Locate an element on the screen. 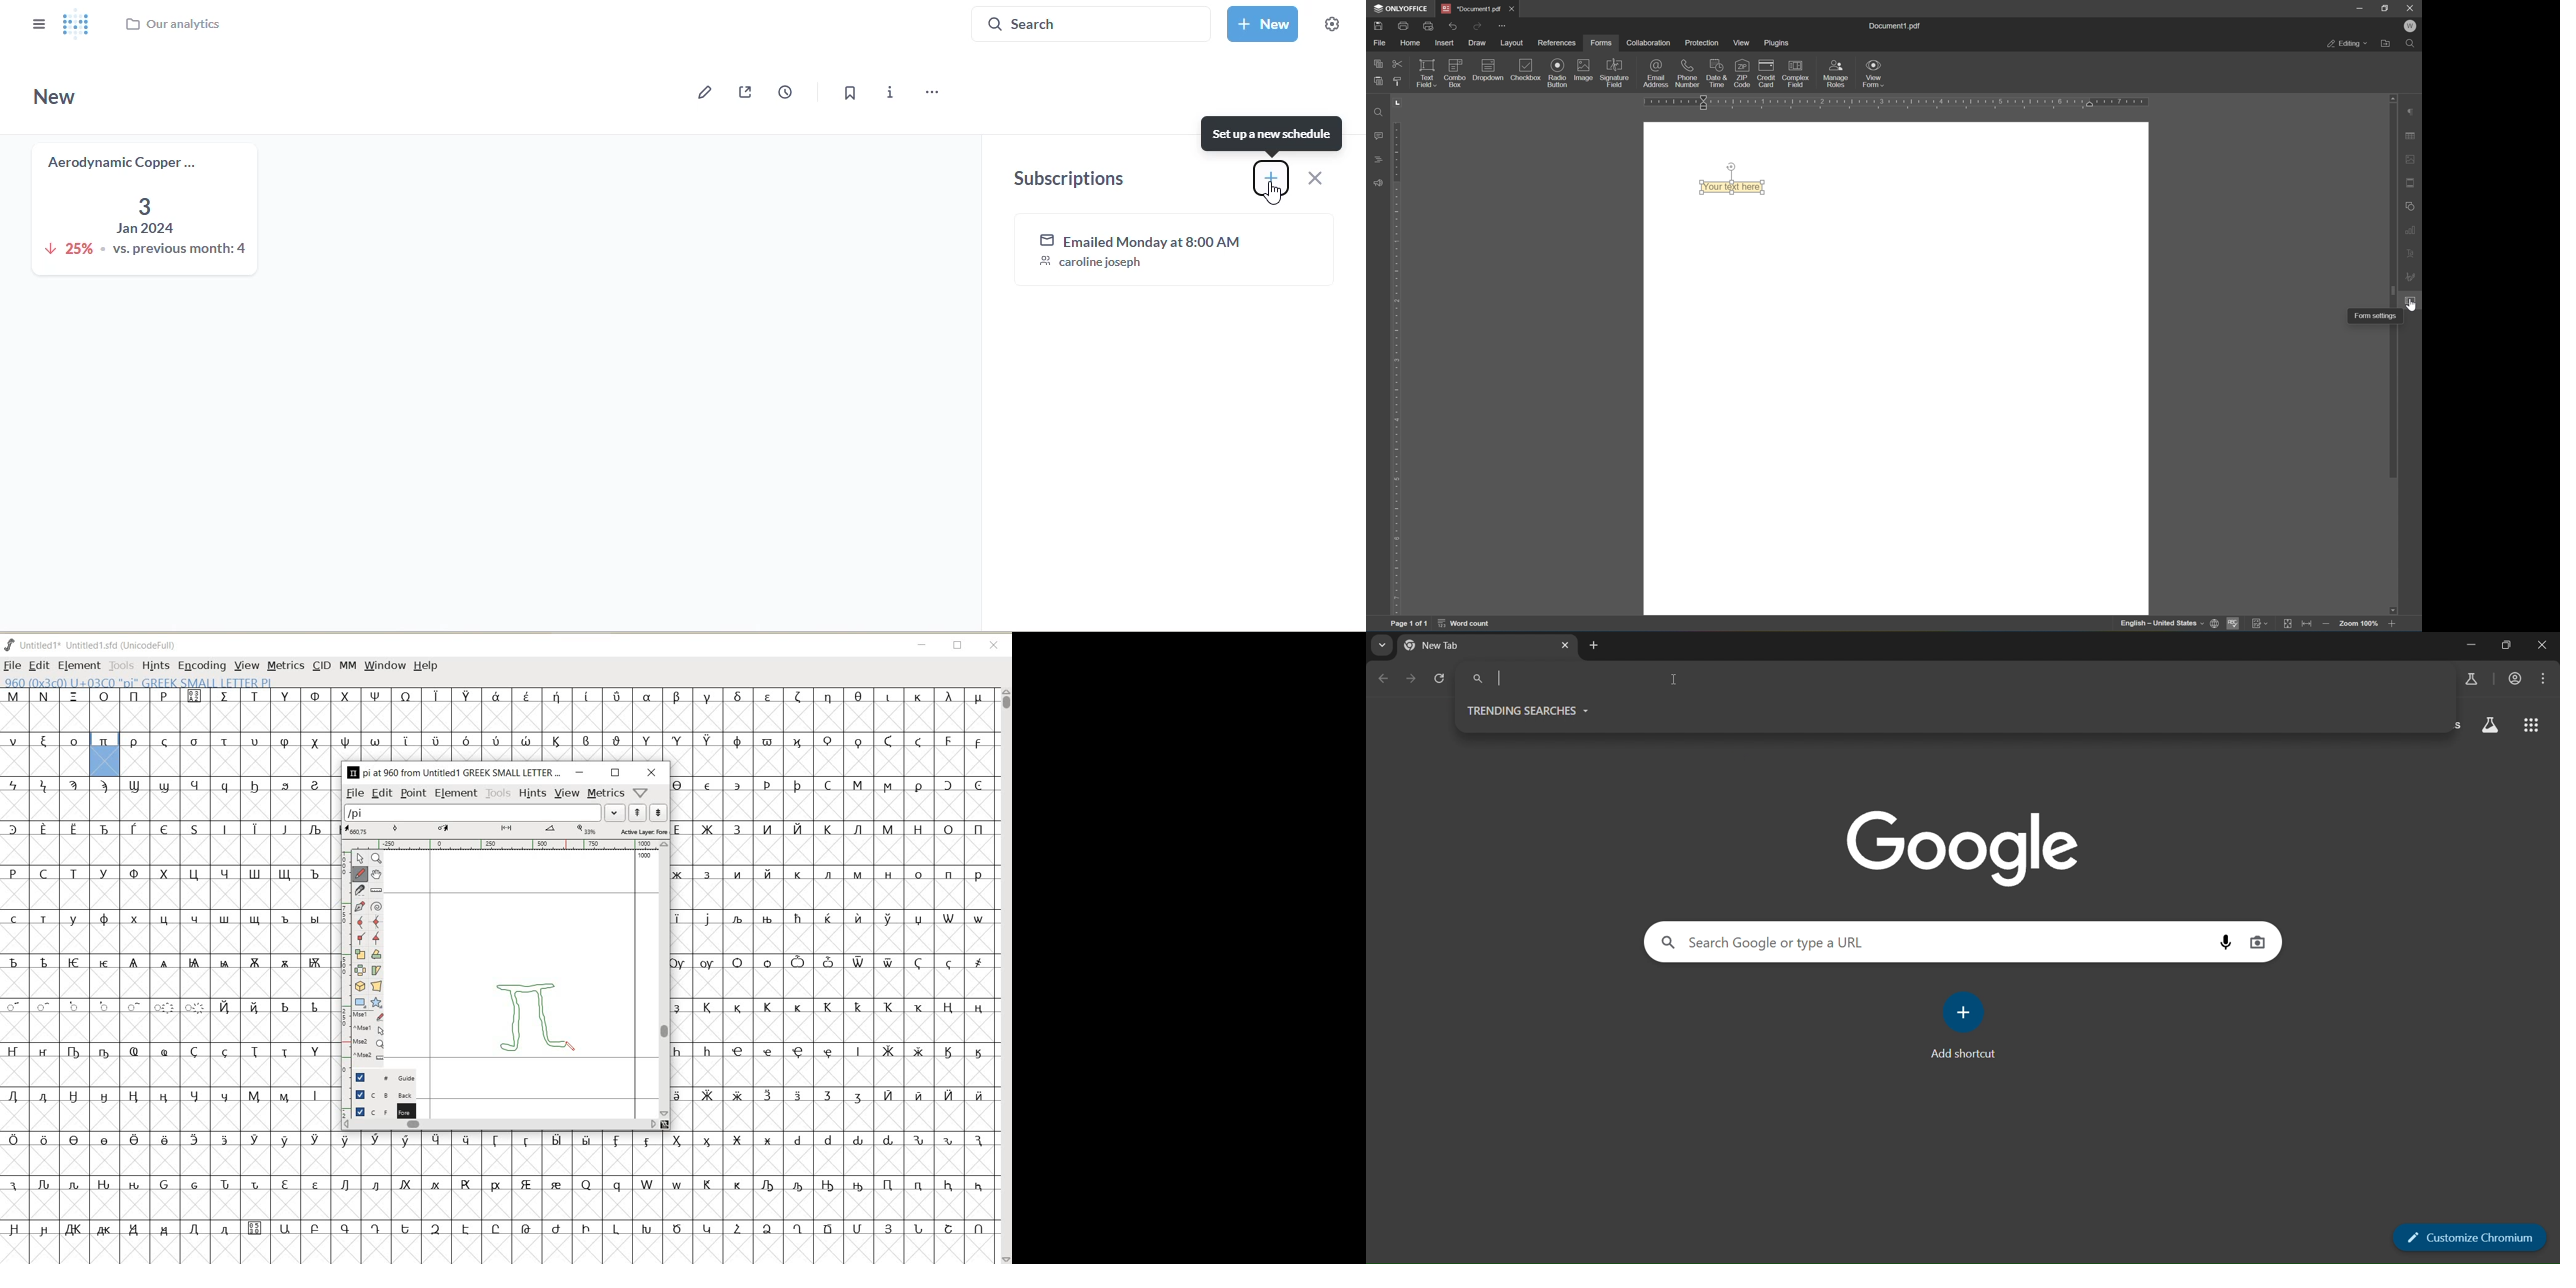 Image resolution: width=2576 pixels, height=1288 pixels. set up a new schedule is located at coordinates (1270, 177).